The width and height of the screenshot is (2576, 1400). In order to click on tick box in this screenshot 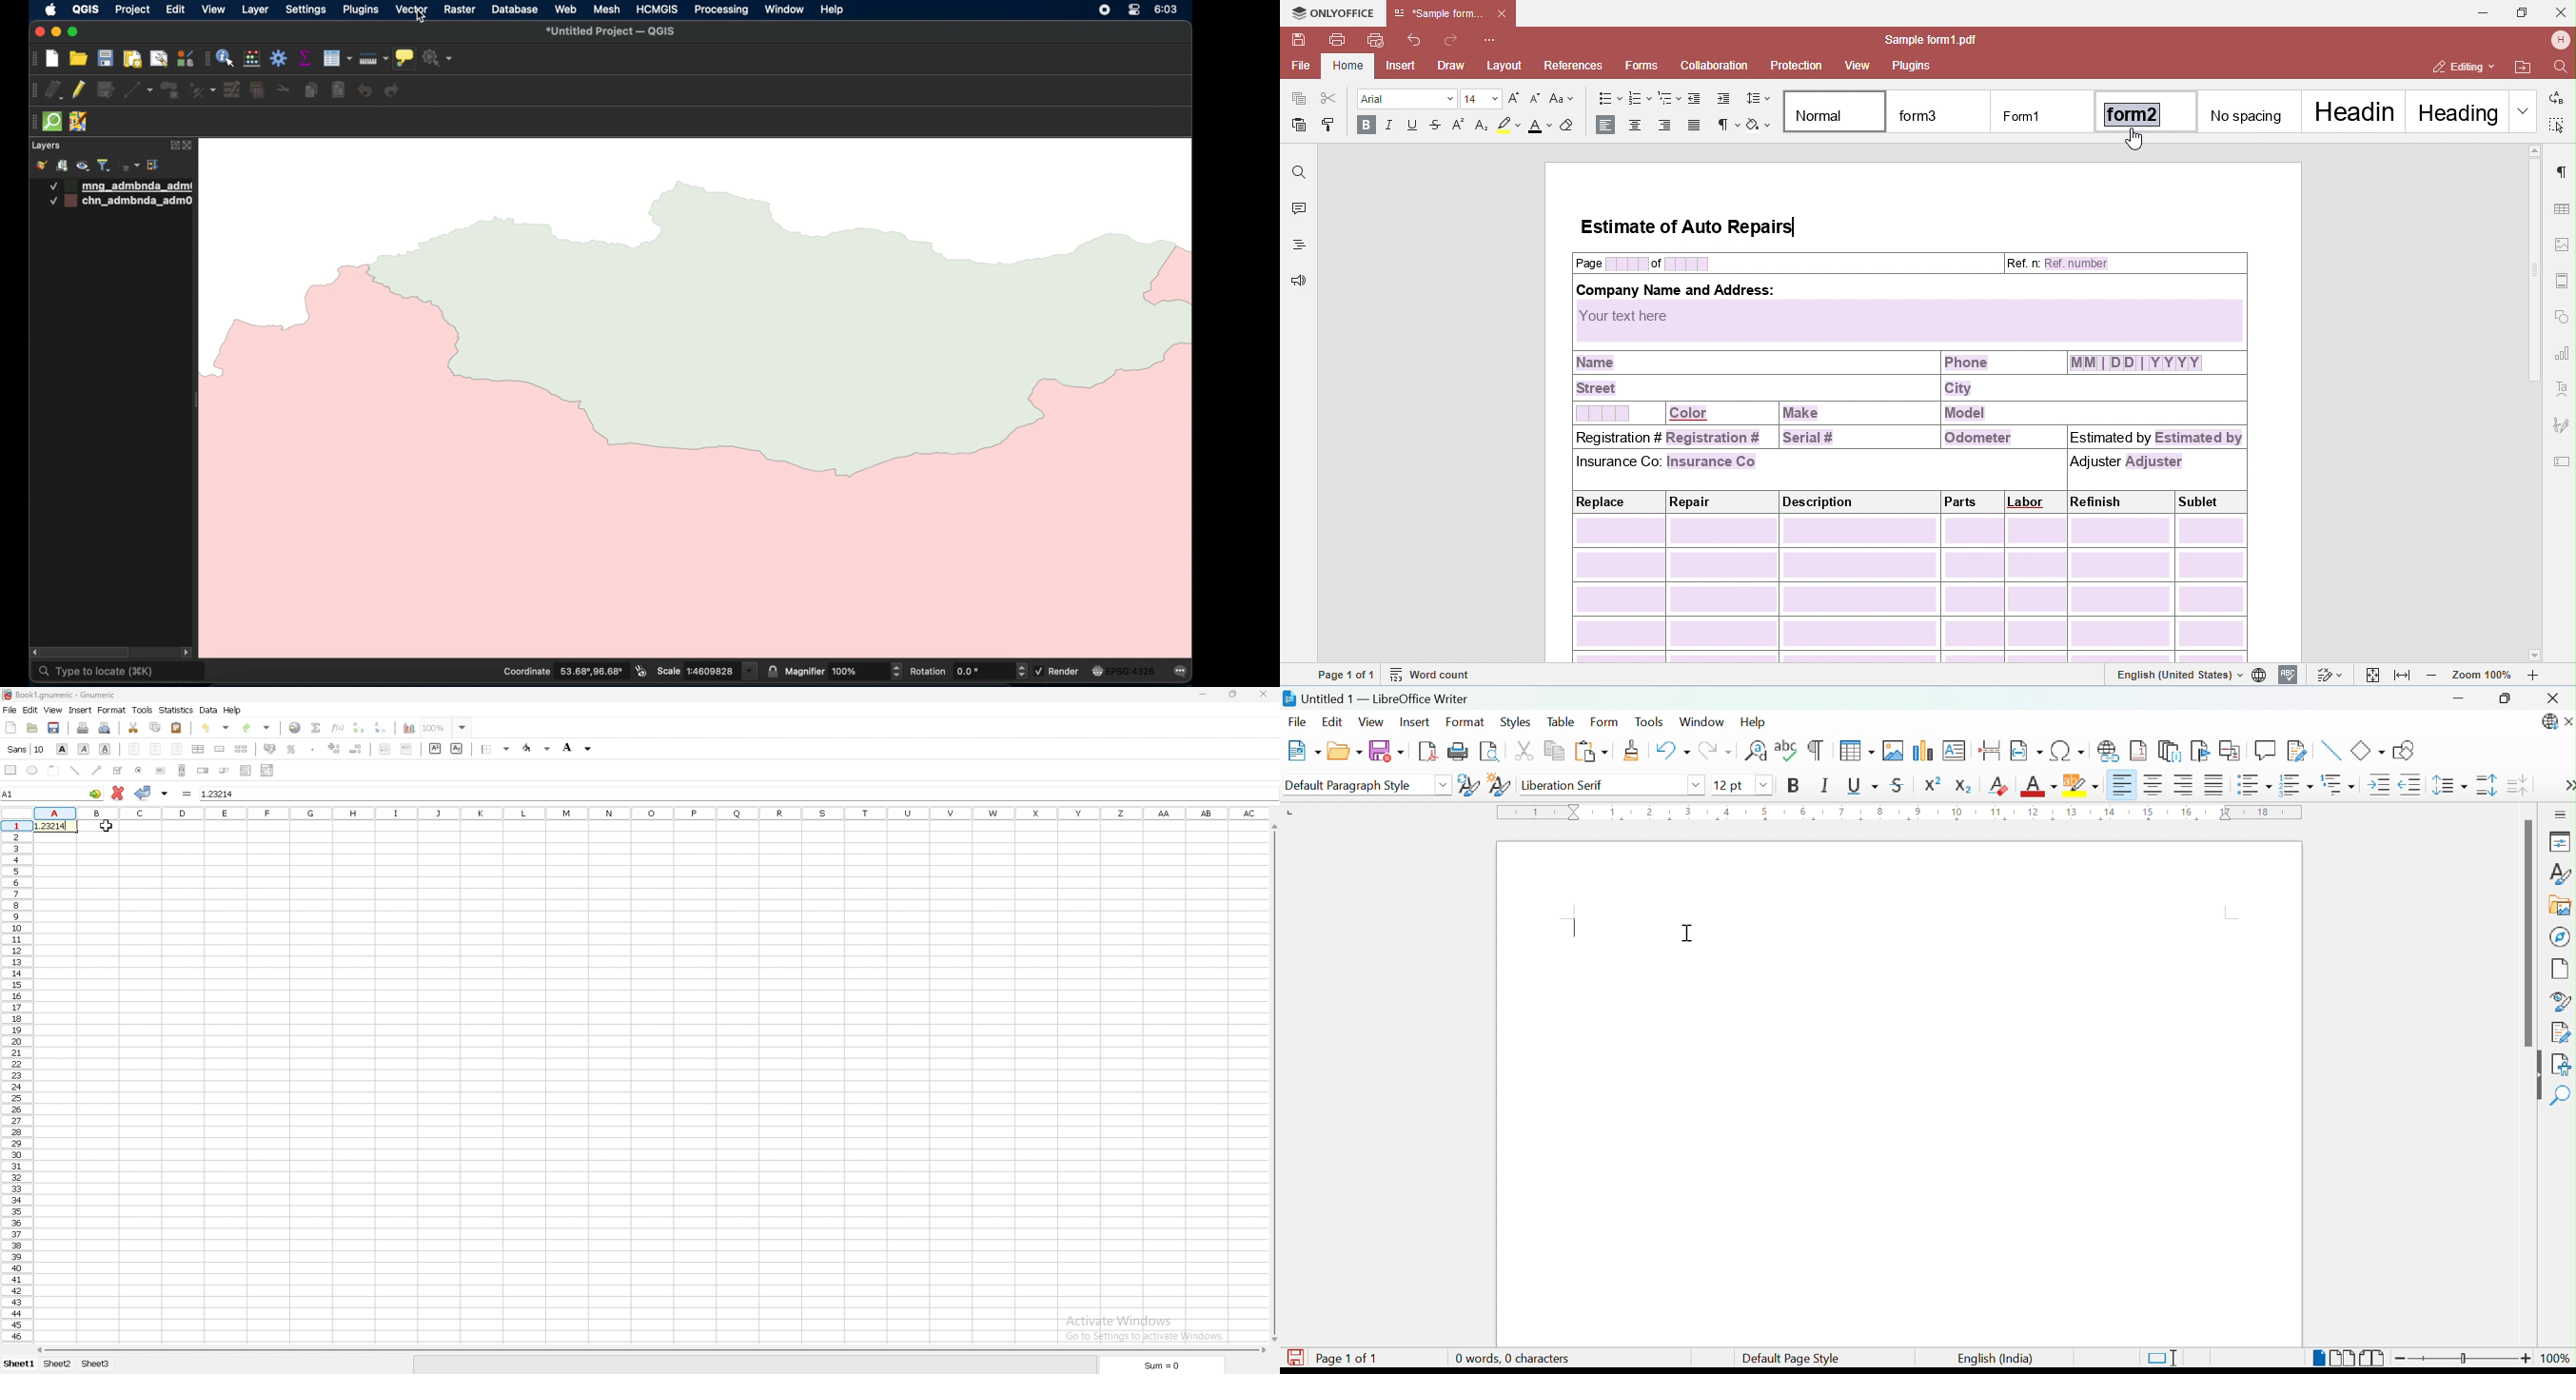, I will do `click(117, 770)`.